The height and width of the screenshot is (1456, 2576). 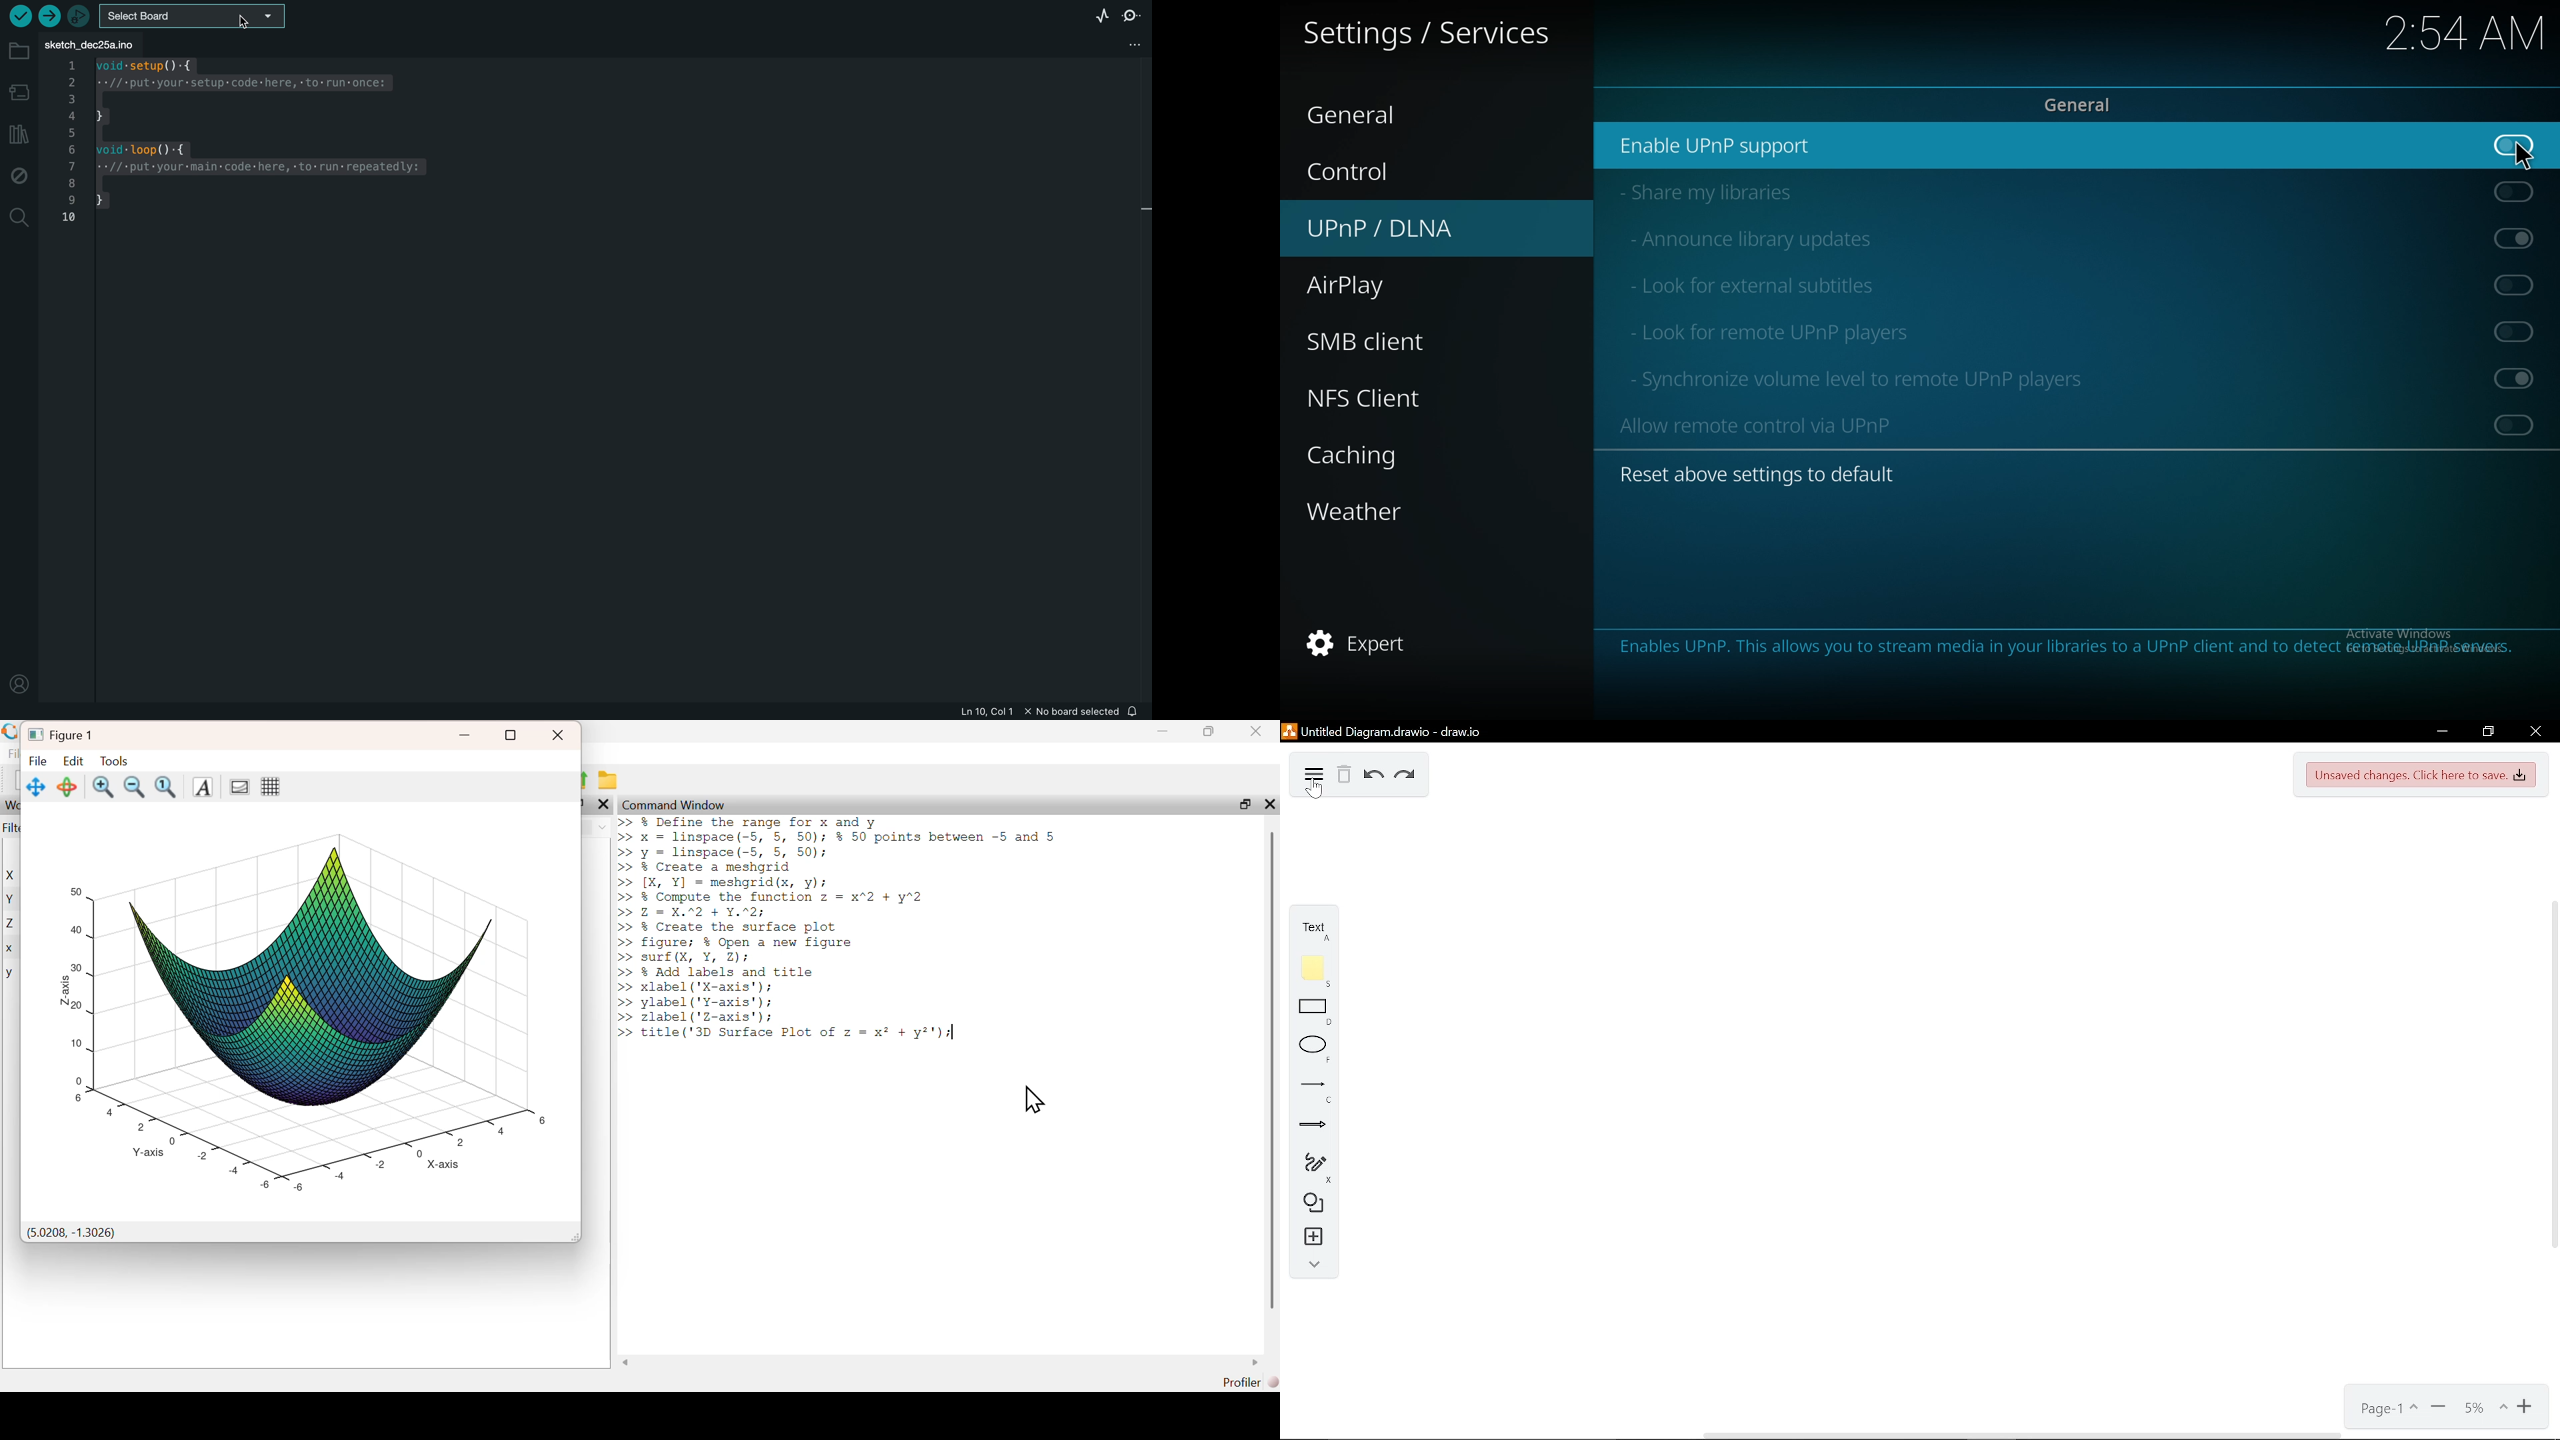 What do you see at coordinates (12, 924) in the screenshot?
I see `Z` at bounding box center [12, 924].